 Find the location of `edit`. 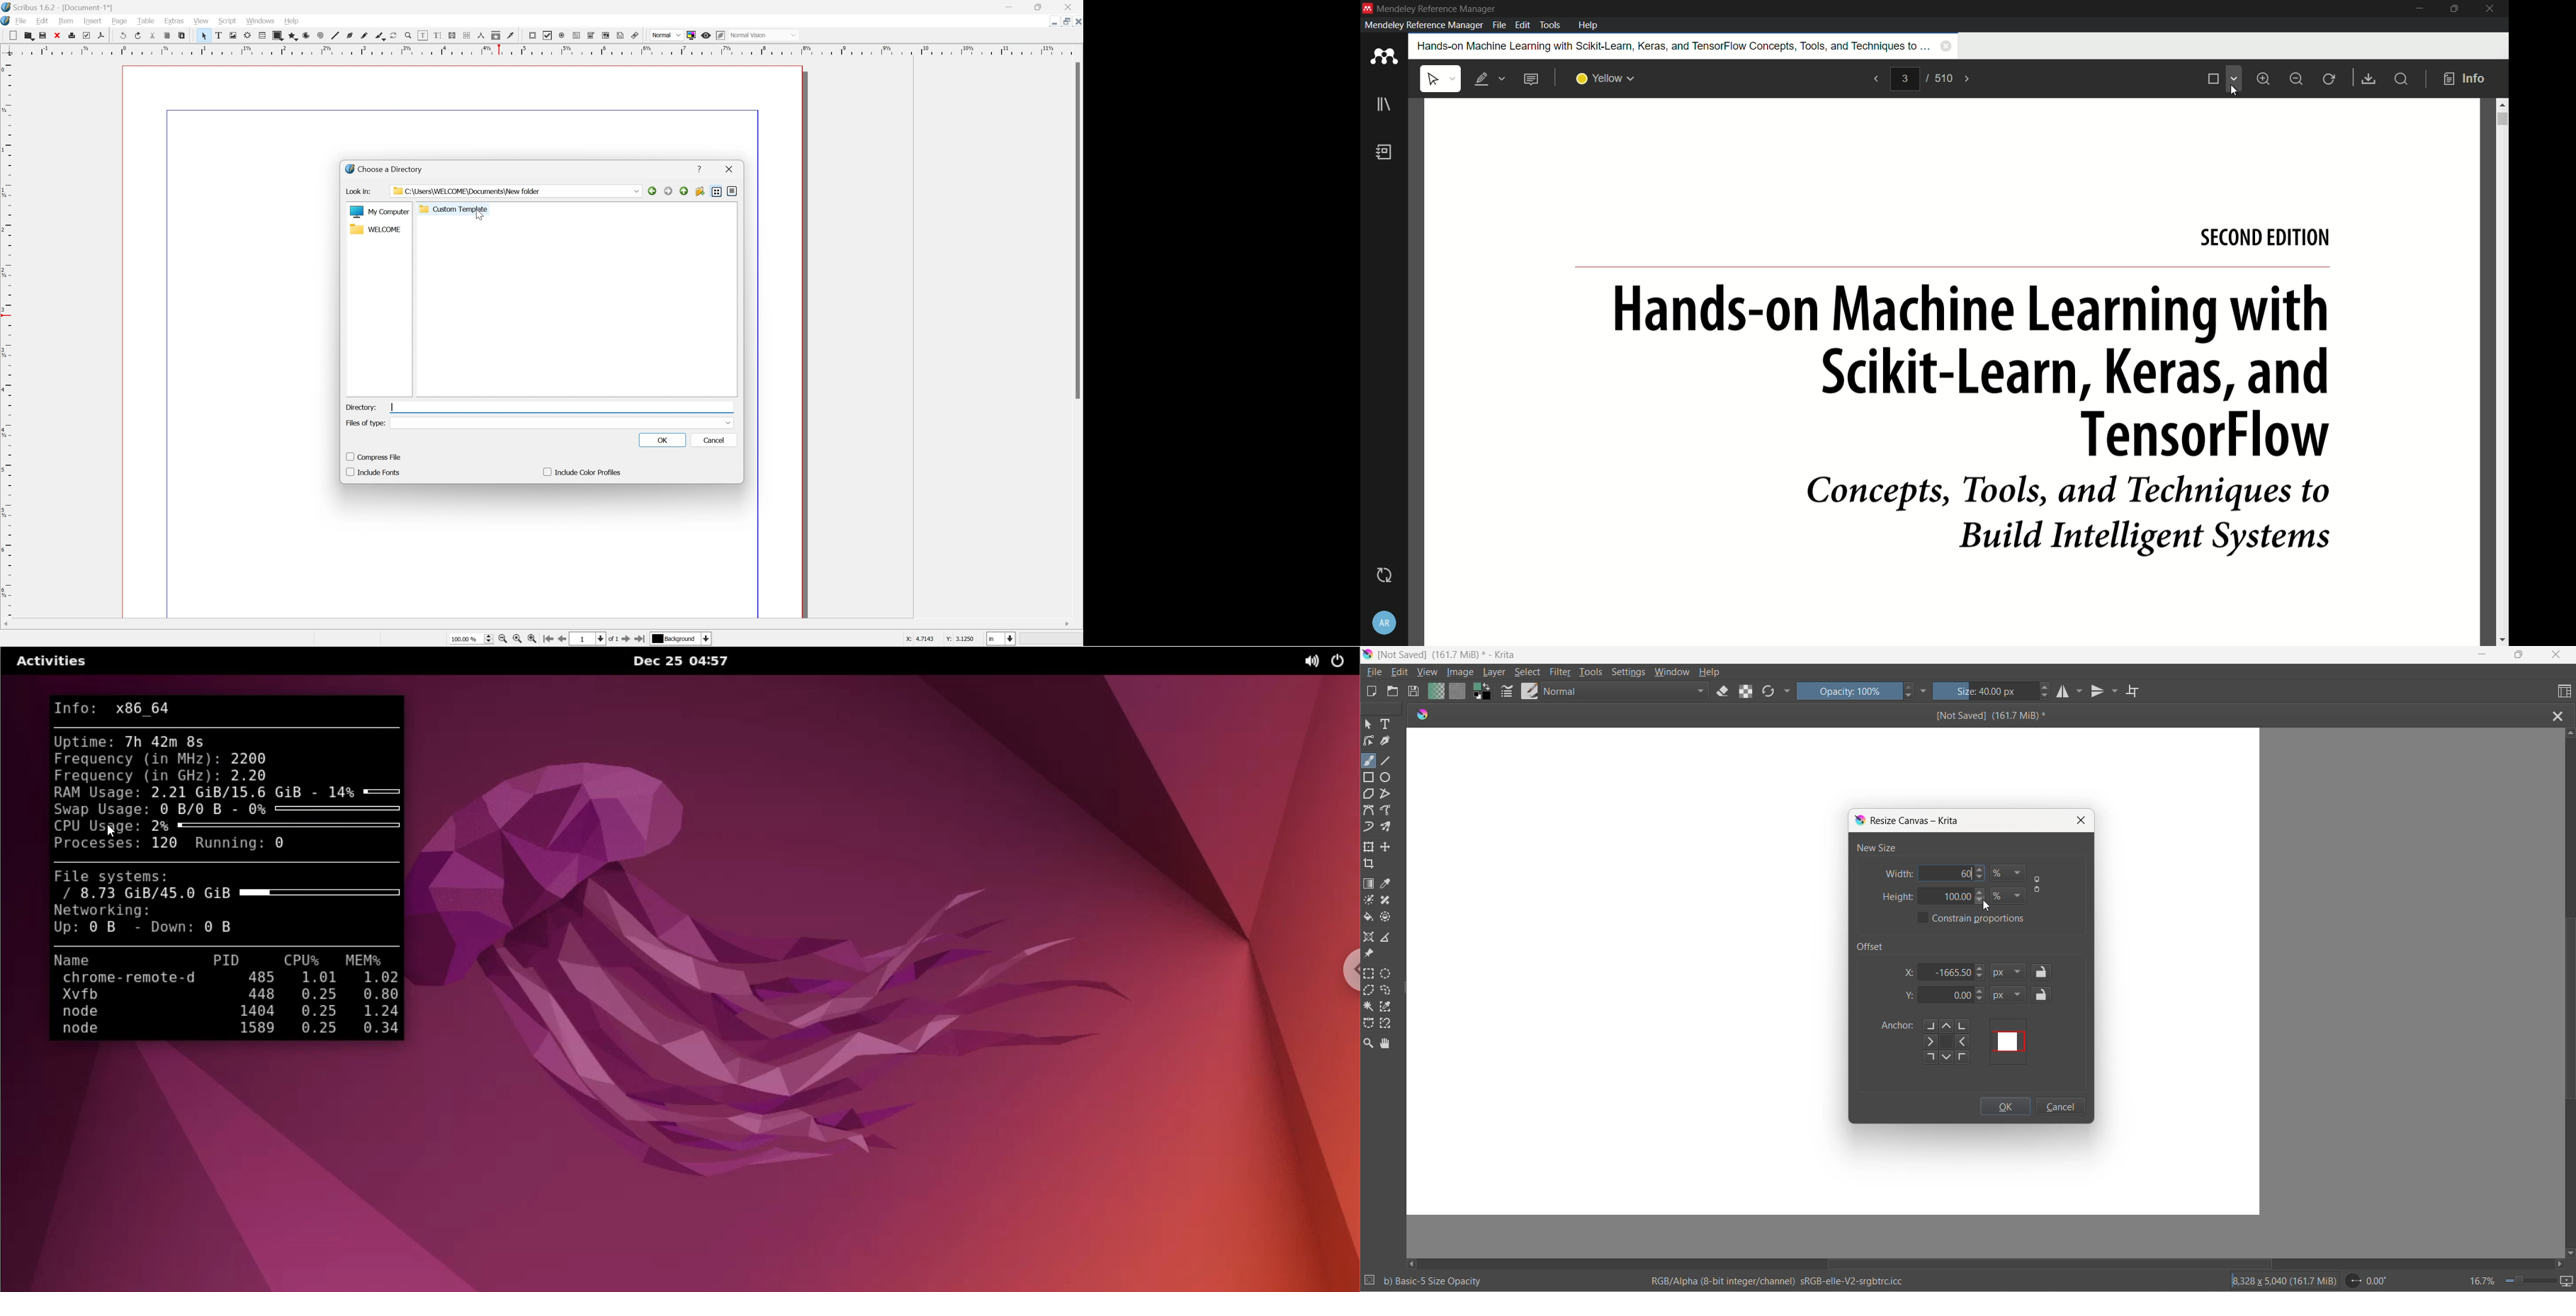

edit is located at coordinates (1403, 673).